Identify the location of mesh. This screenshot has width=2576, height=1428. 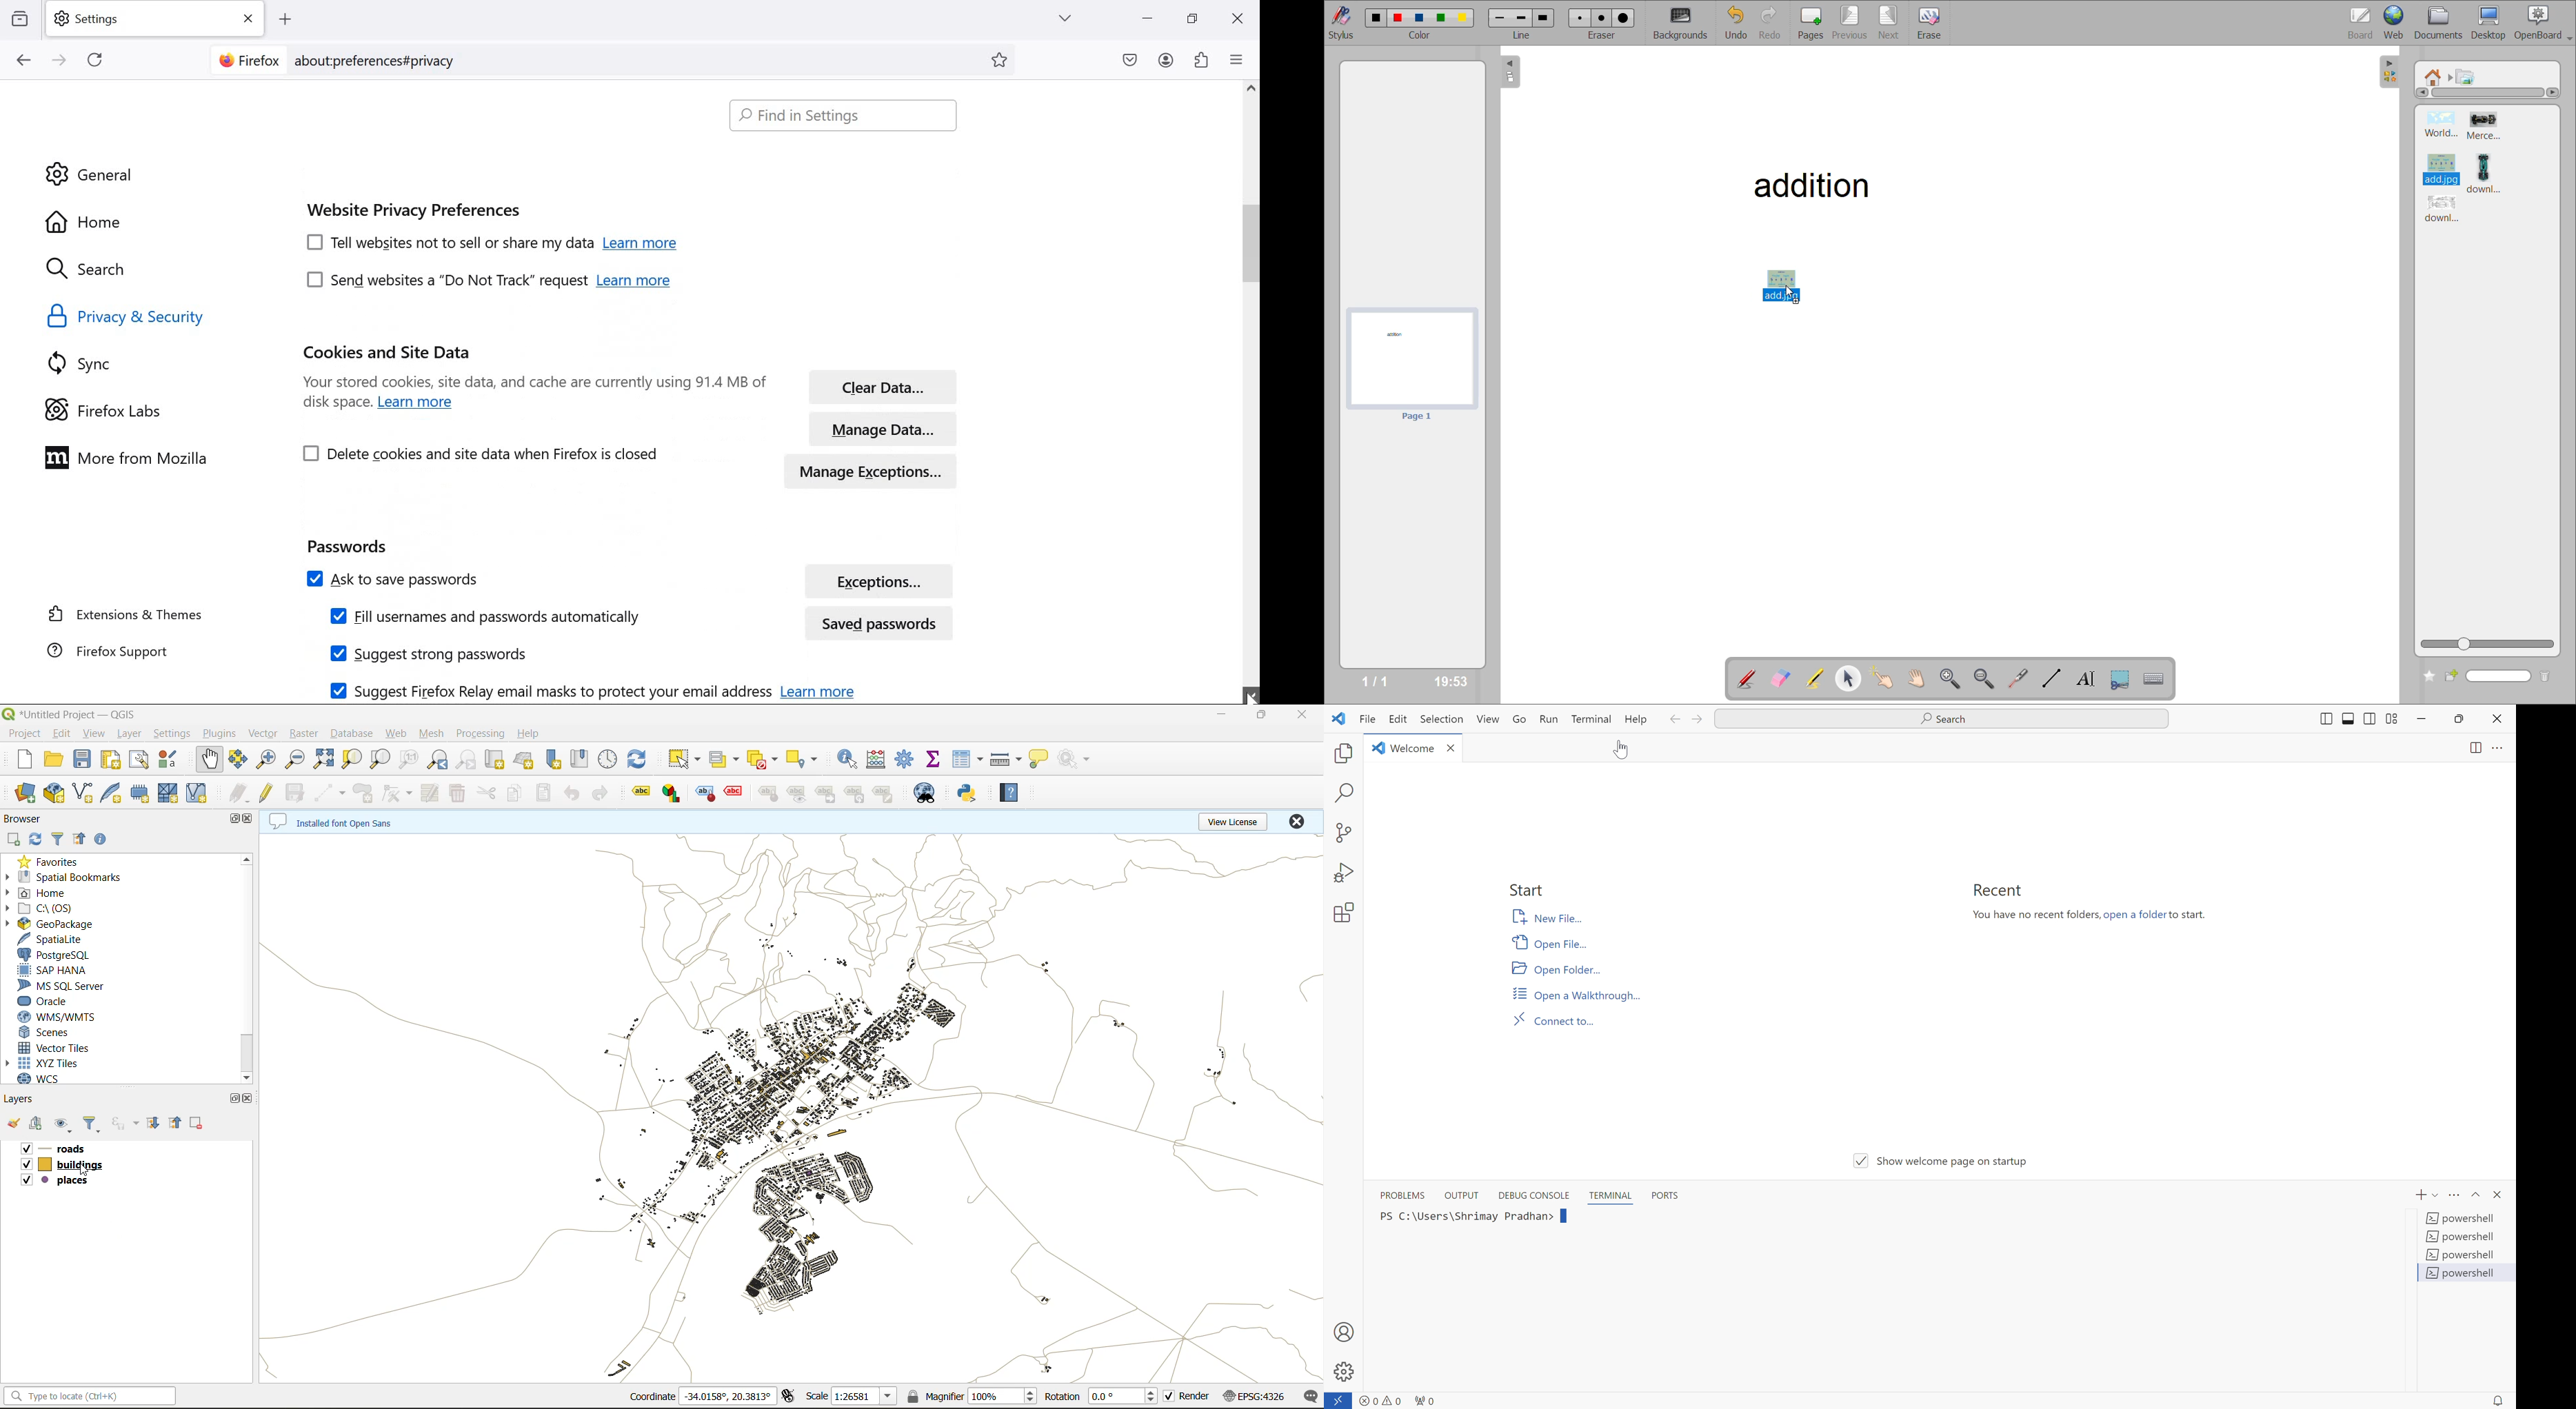
(432, 733).